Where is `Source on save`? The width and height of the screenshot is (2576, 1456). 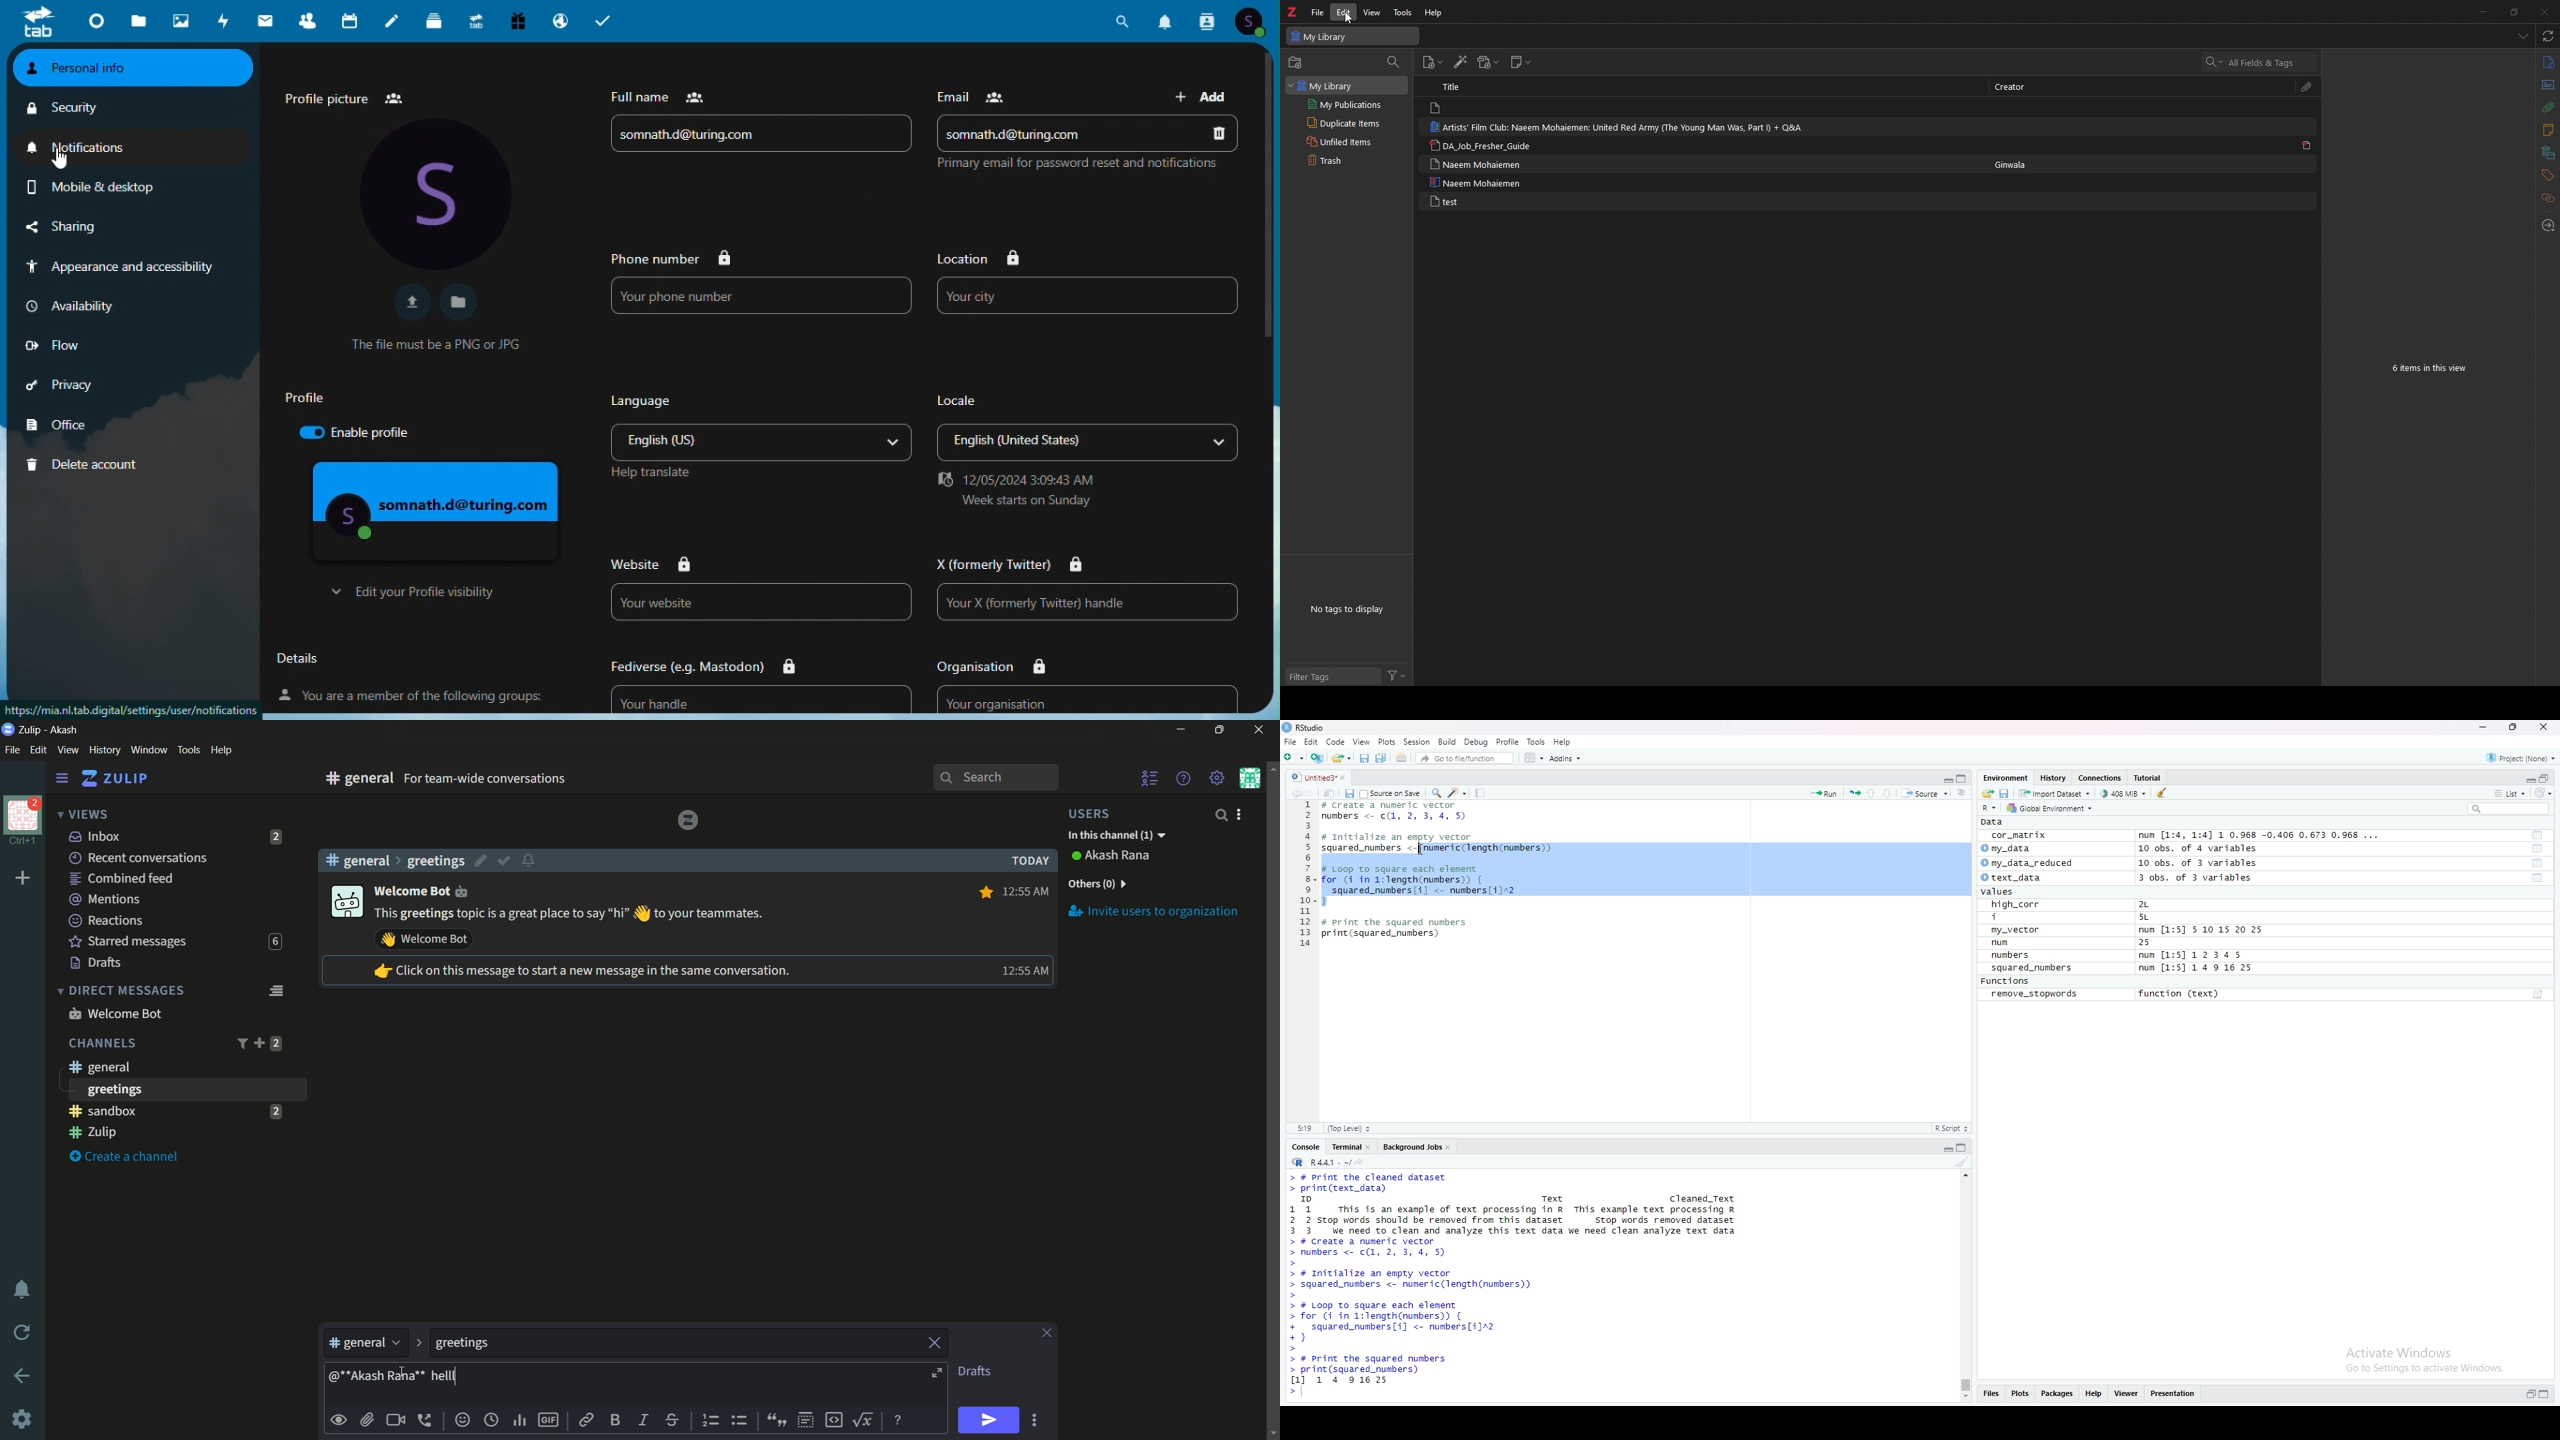
Source on save is located at coordinates (1391, 793).